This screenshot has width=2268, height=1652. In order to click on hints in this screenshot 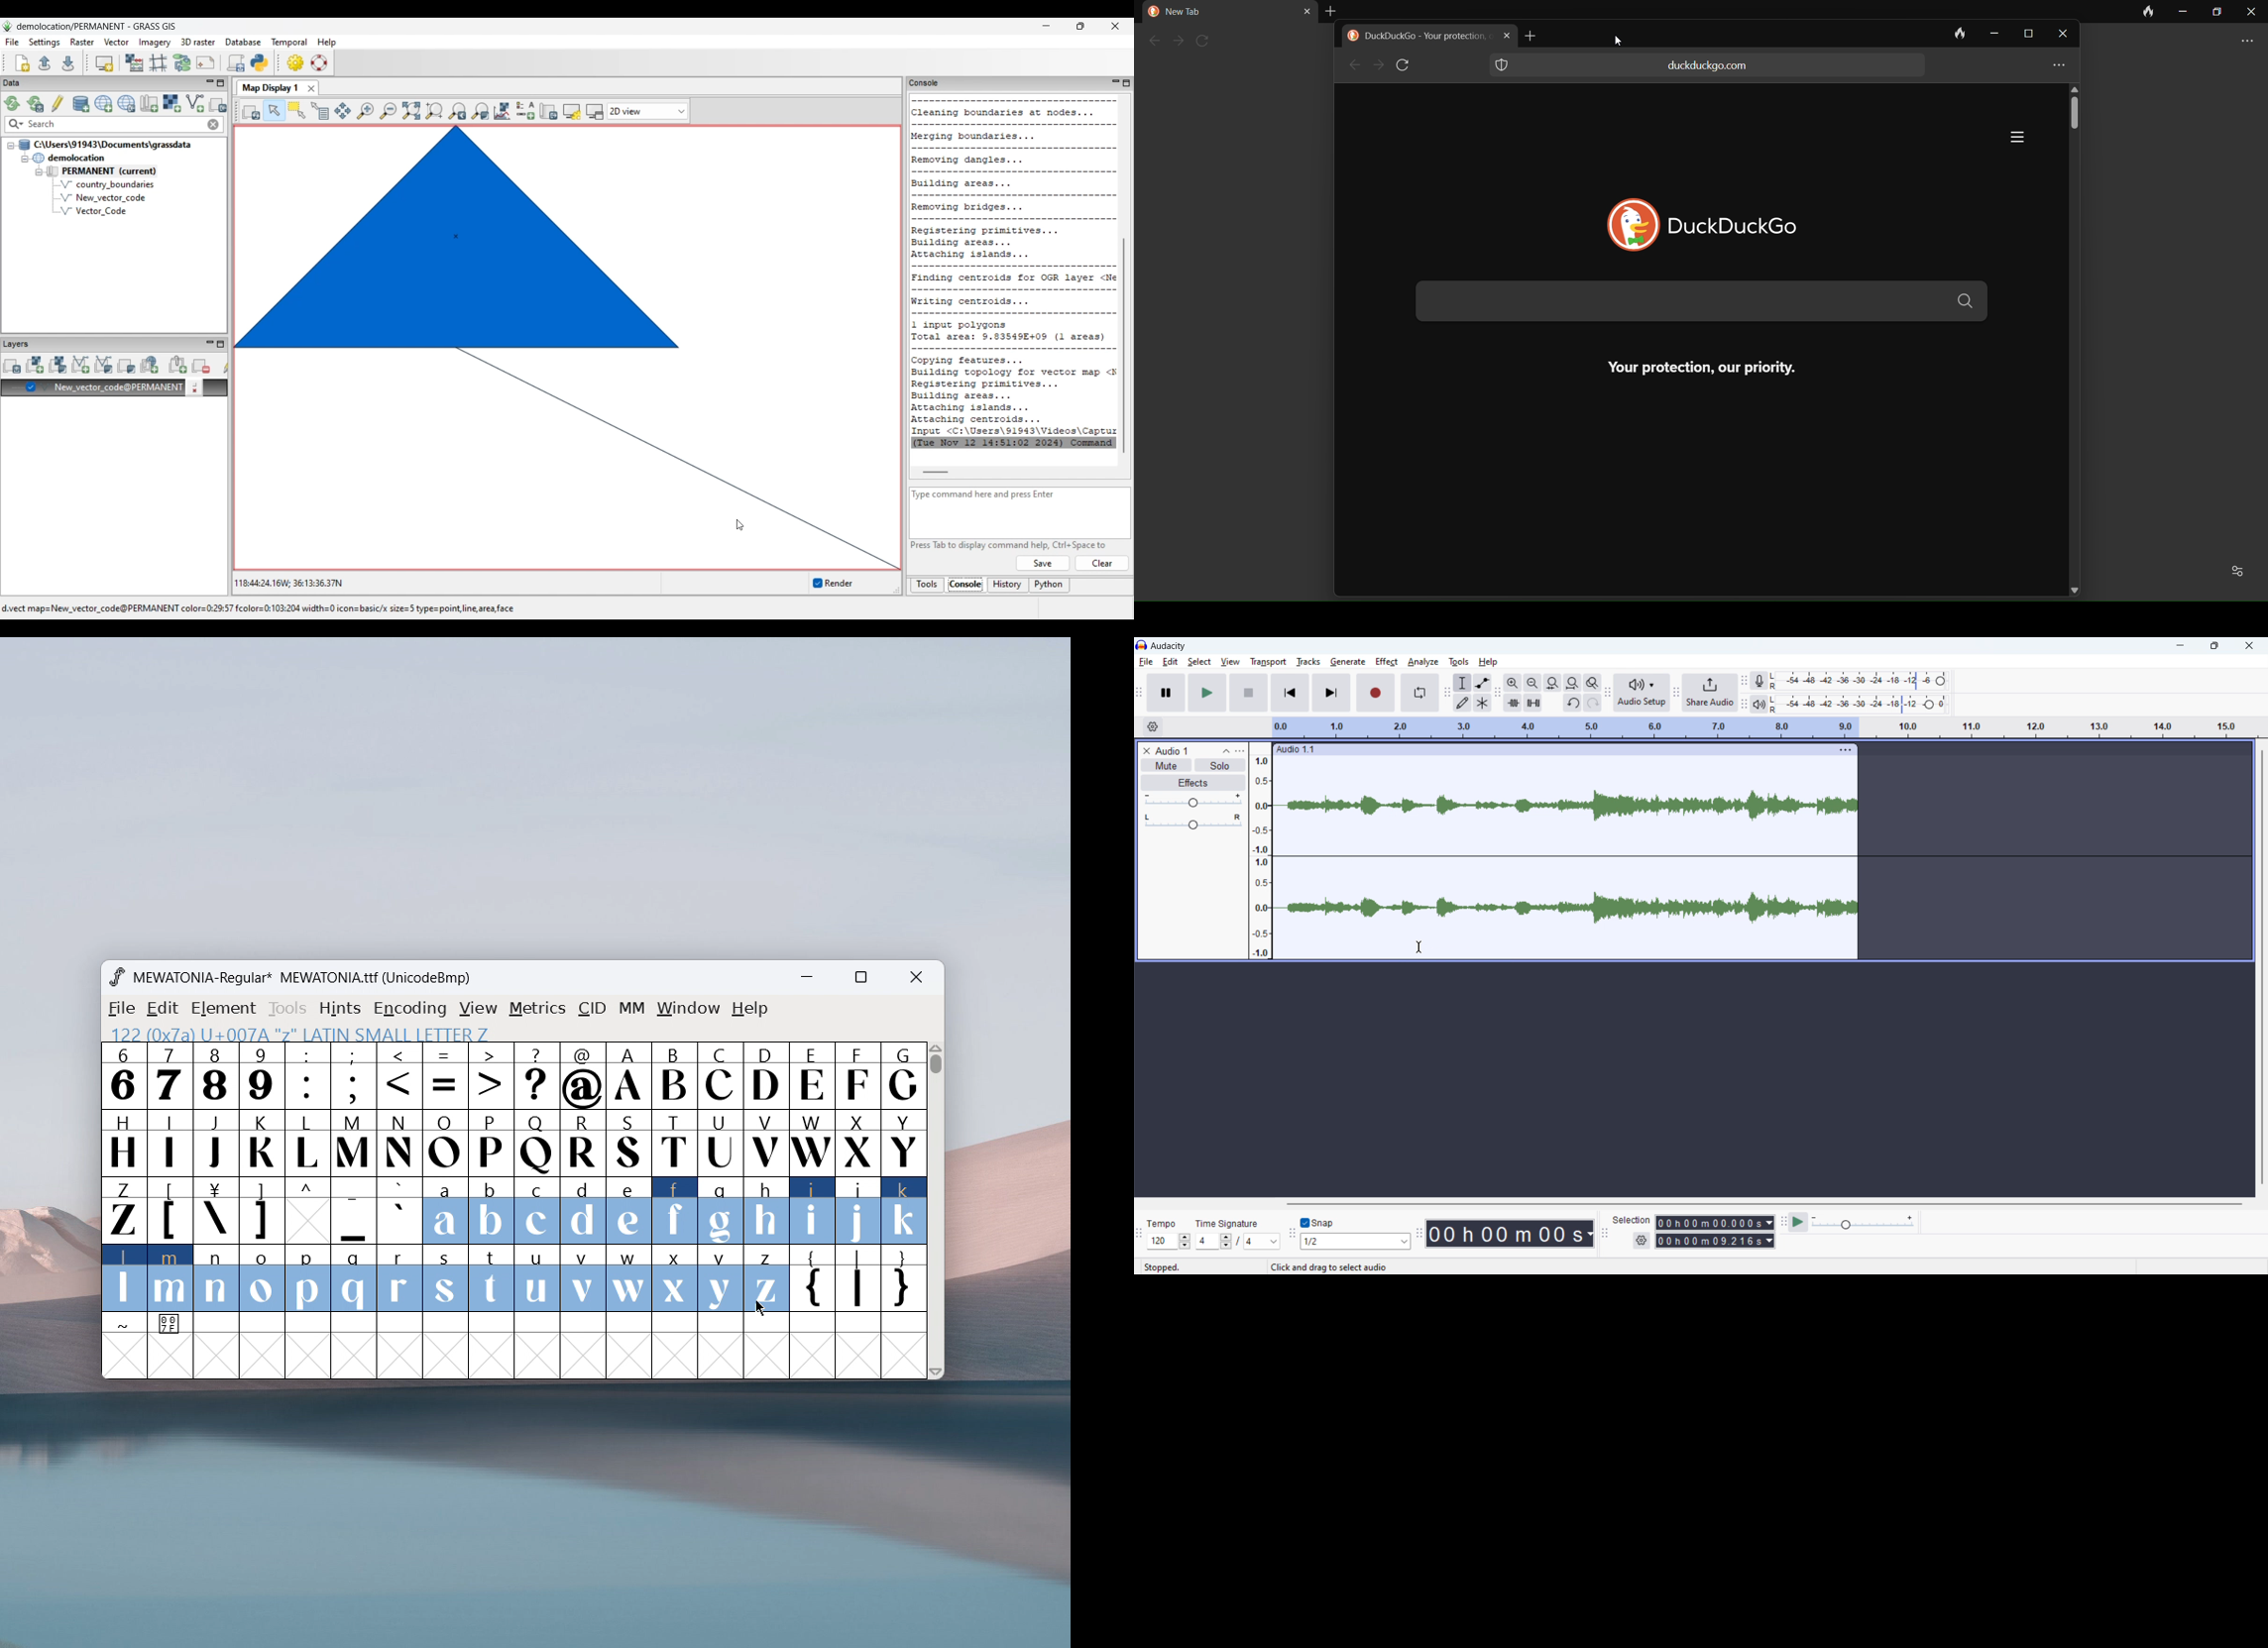, I will do `click(342, 1008)`.